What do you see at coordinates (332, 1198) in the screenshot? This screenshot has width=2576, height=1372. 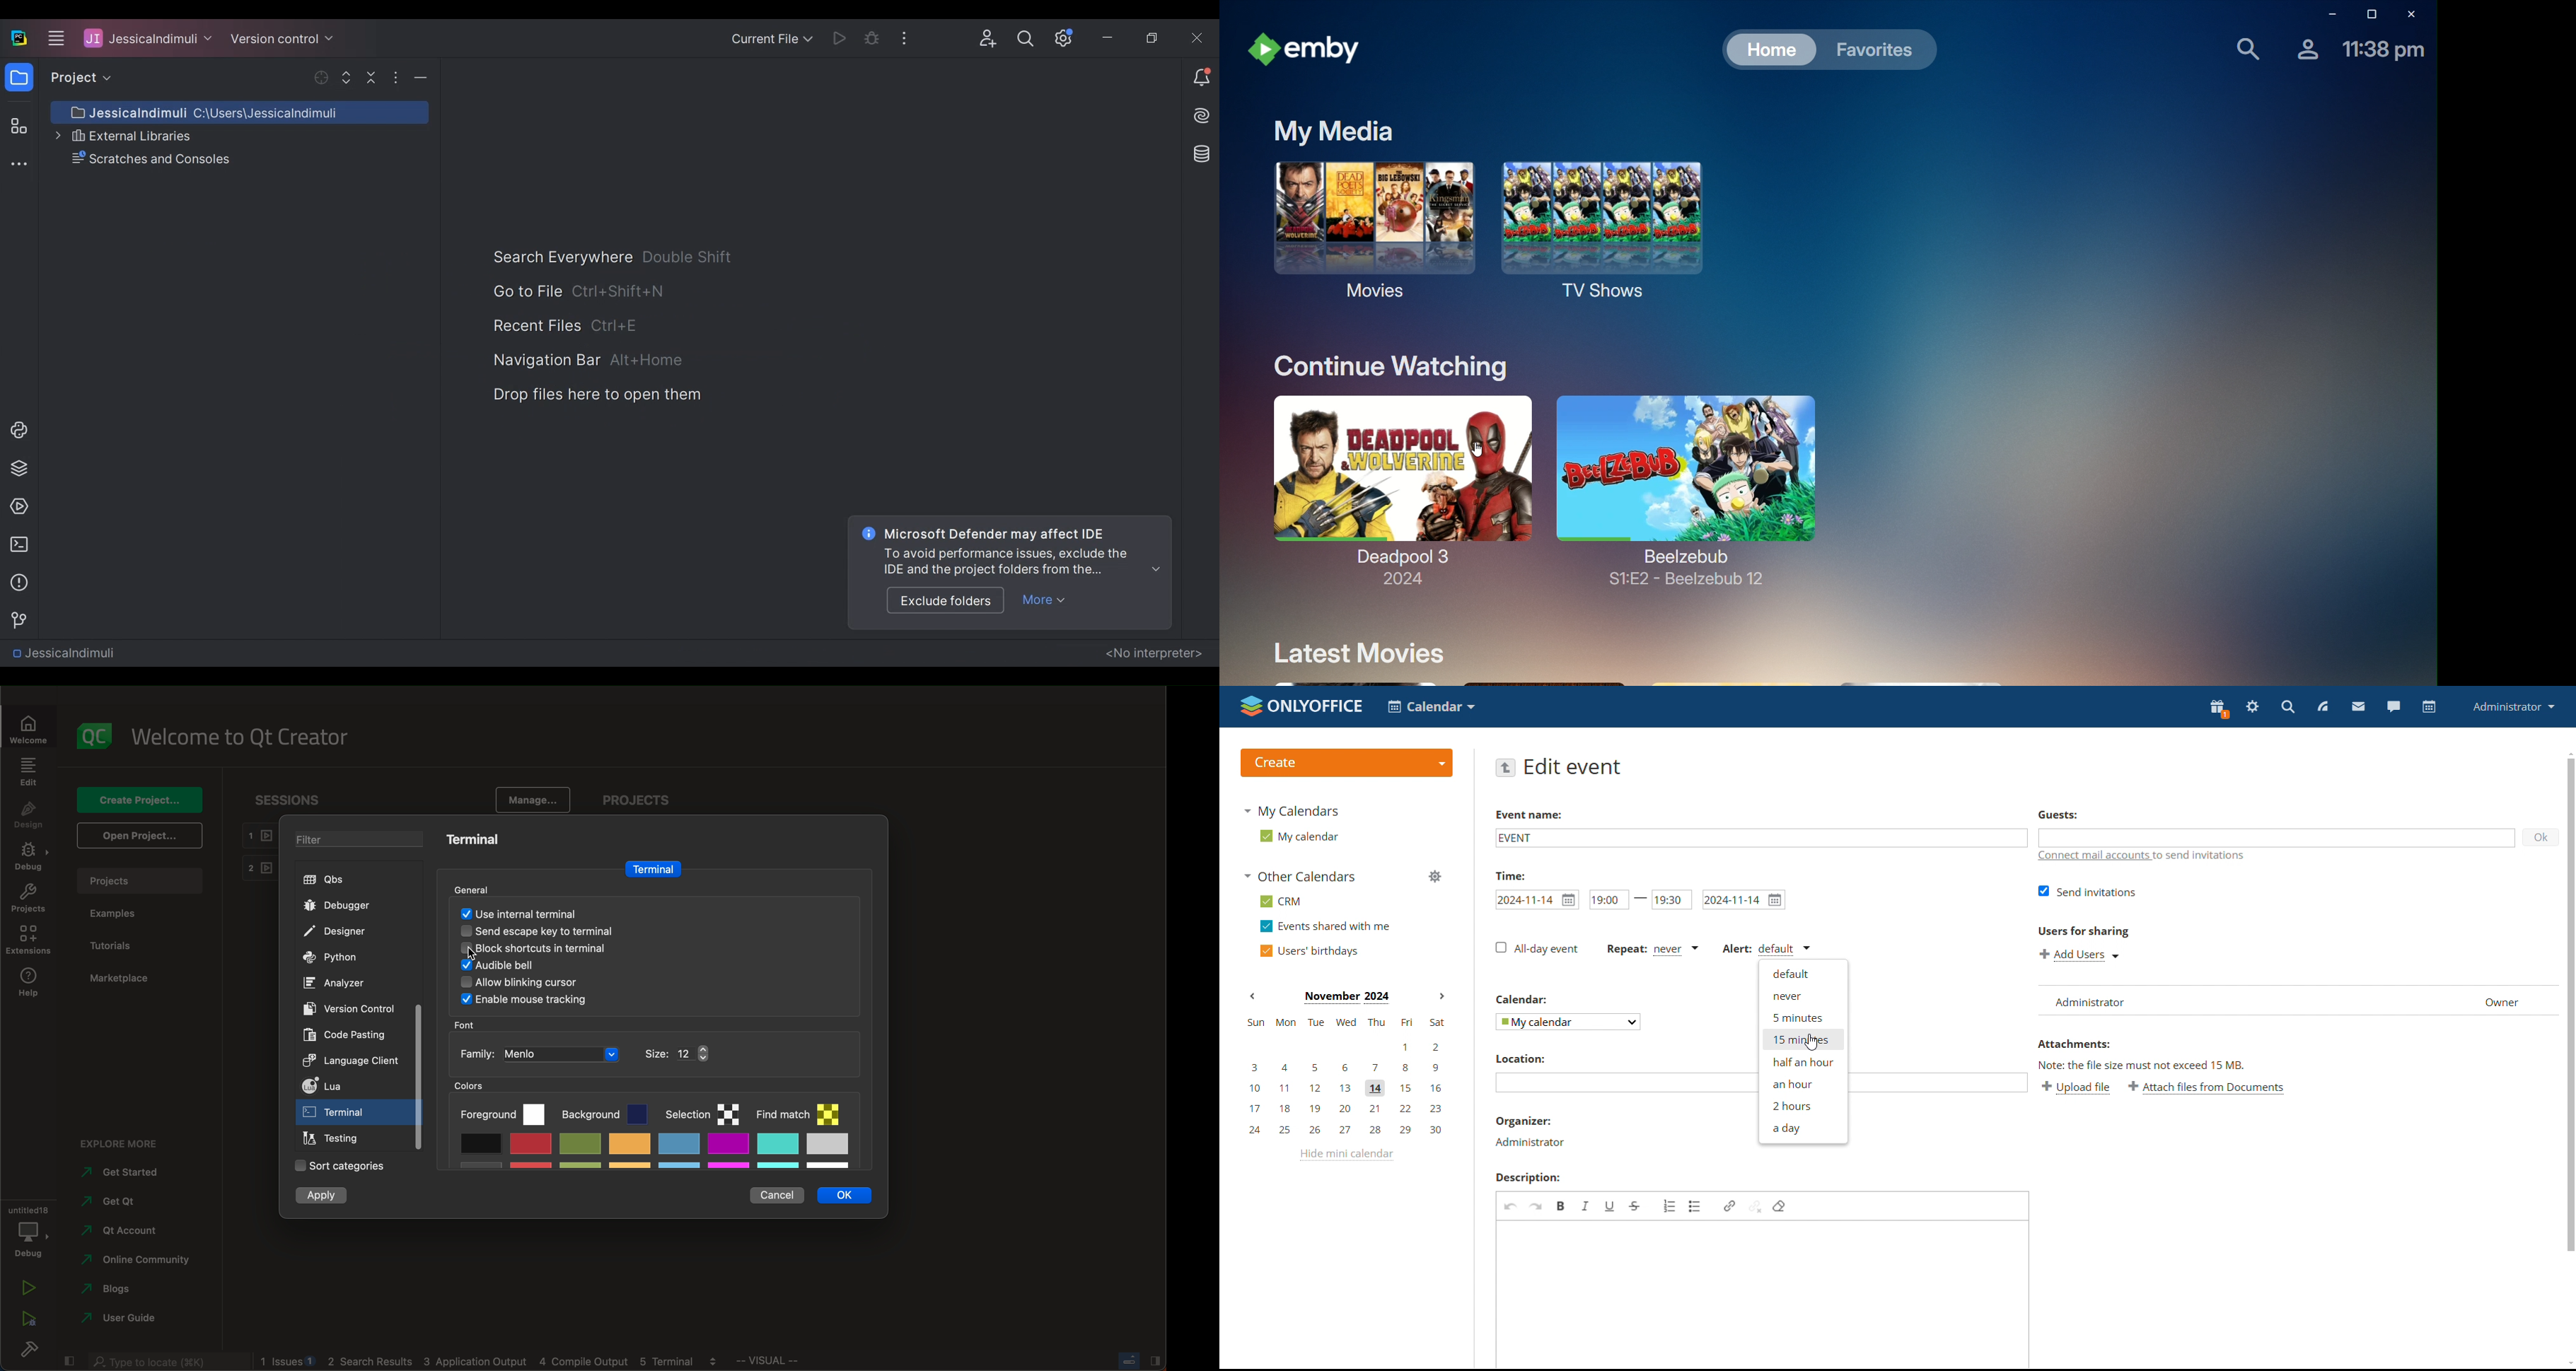 I see `apply` at bounding box center [332, 1198].